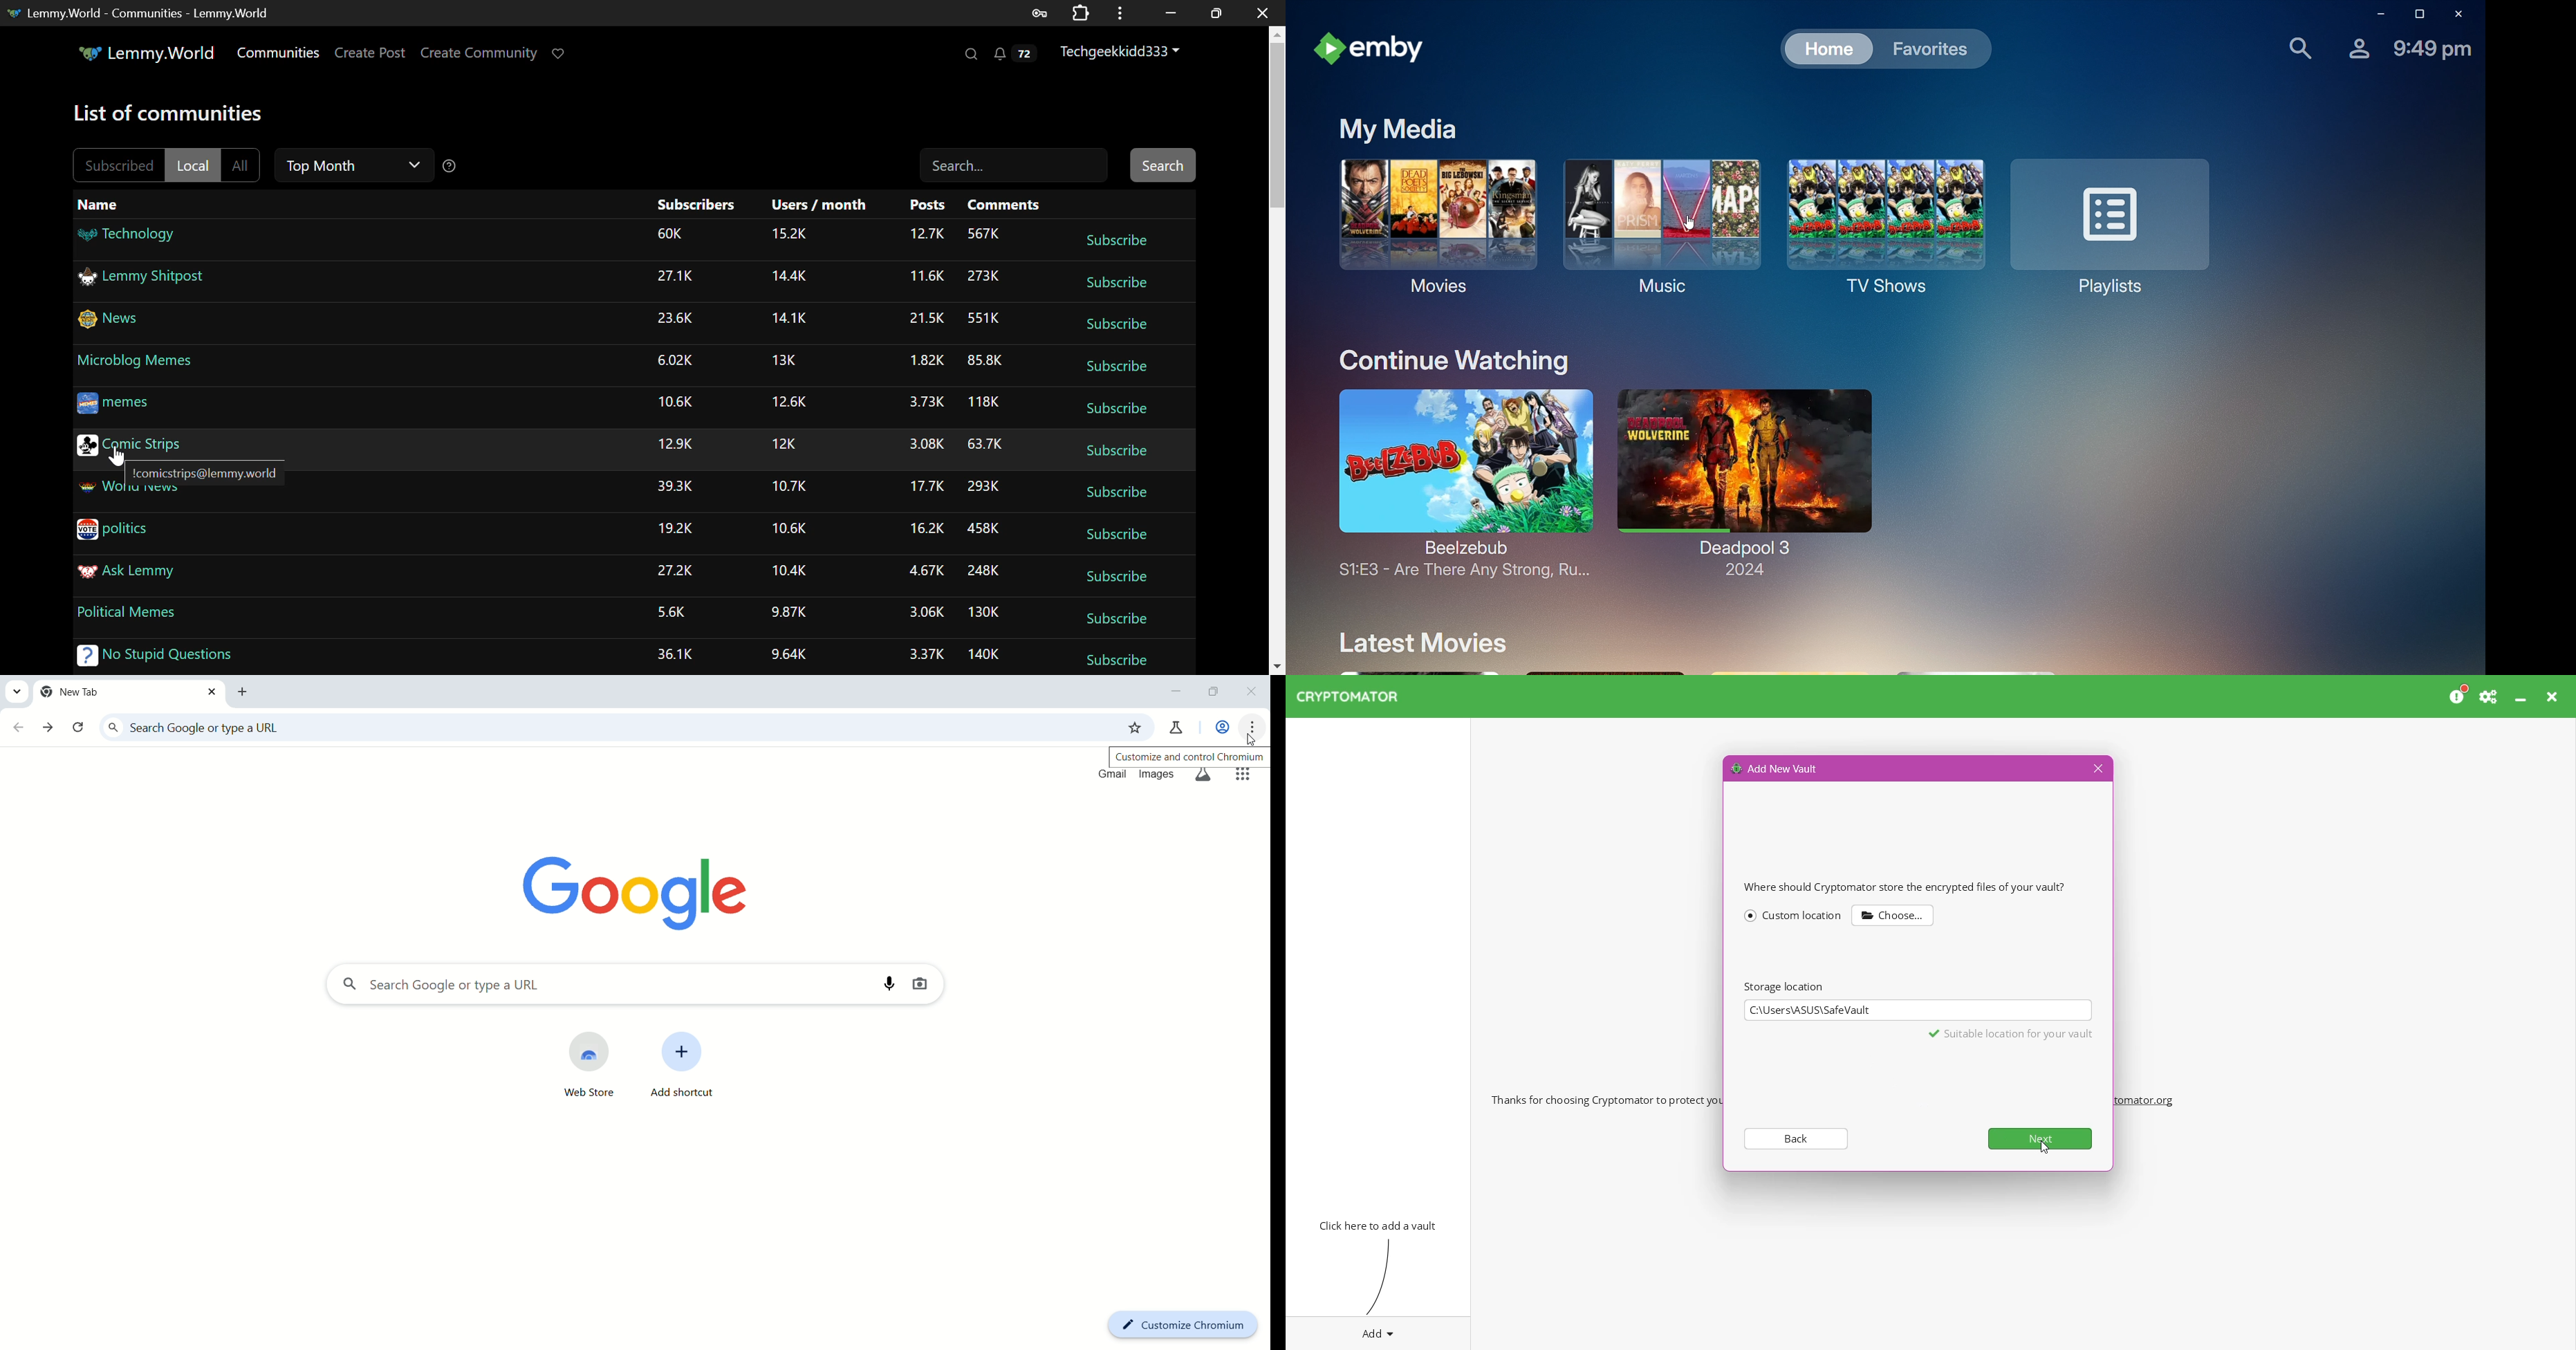 The width and height of the screenshot is (2576, 1372). I want to click on Amount, so click(987, 443).